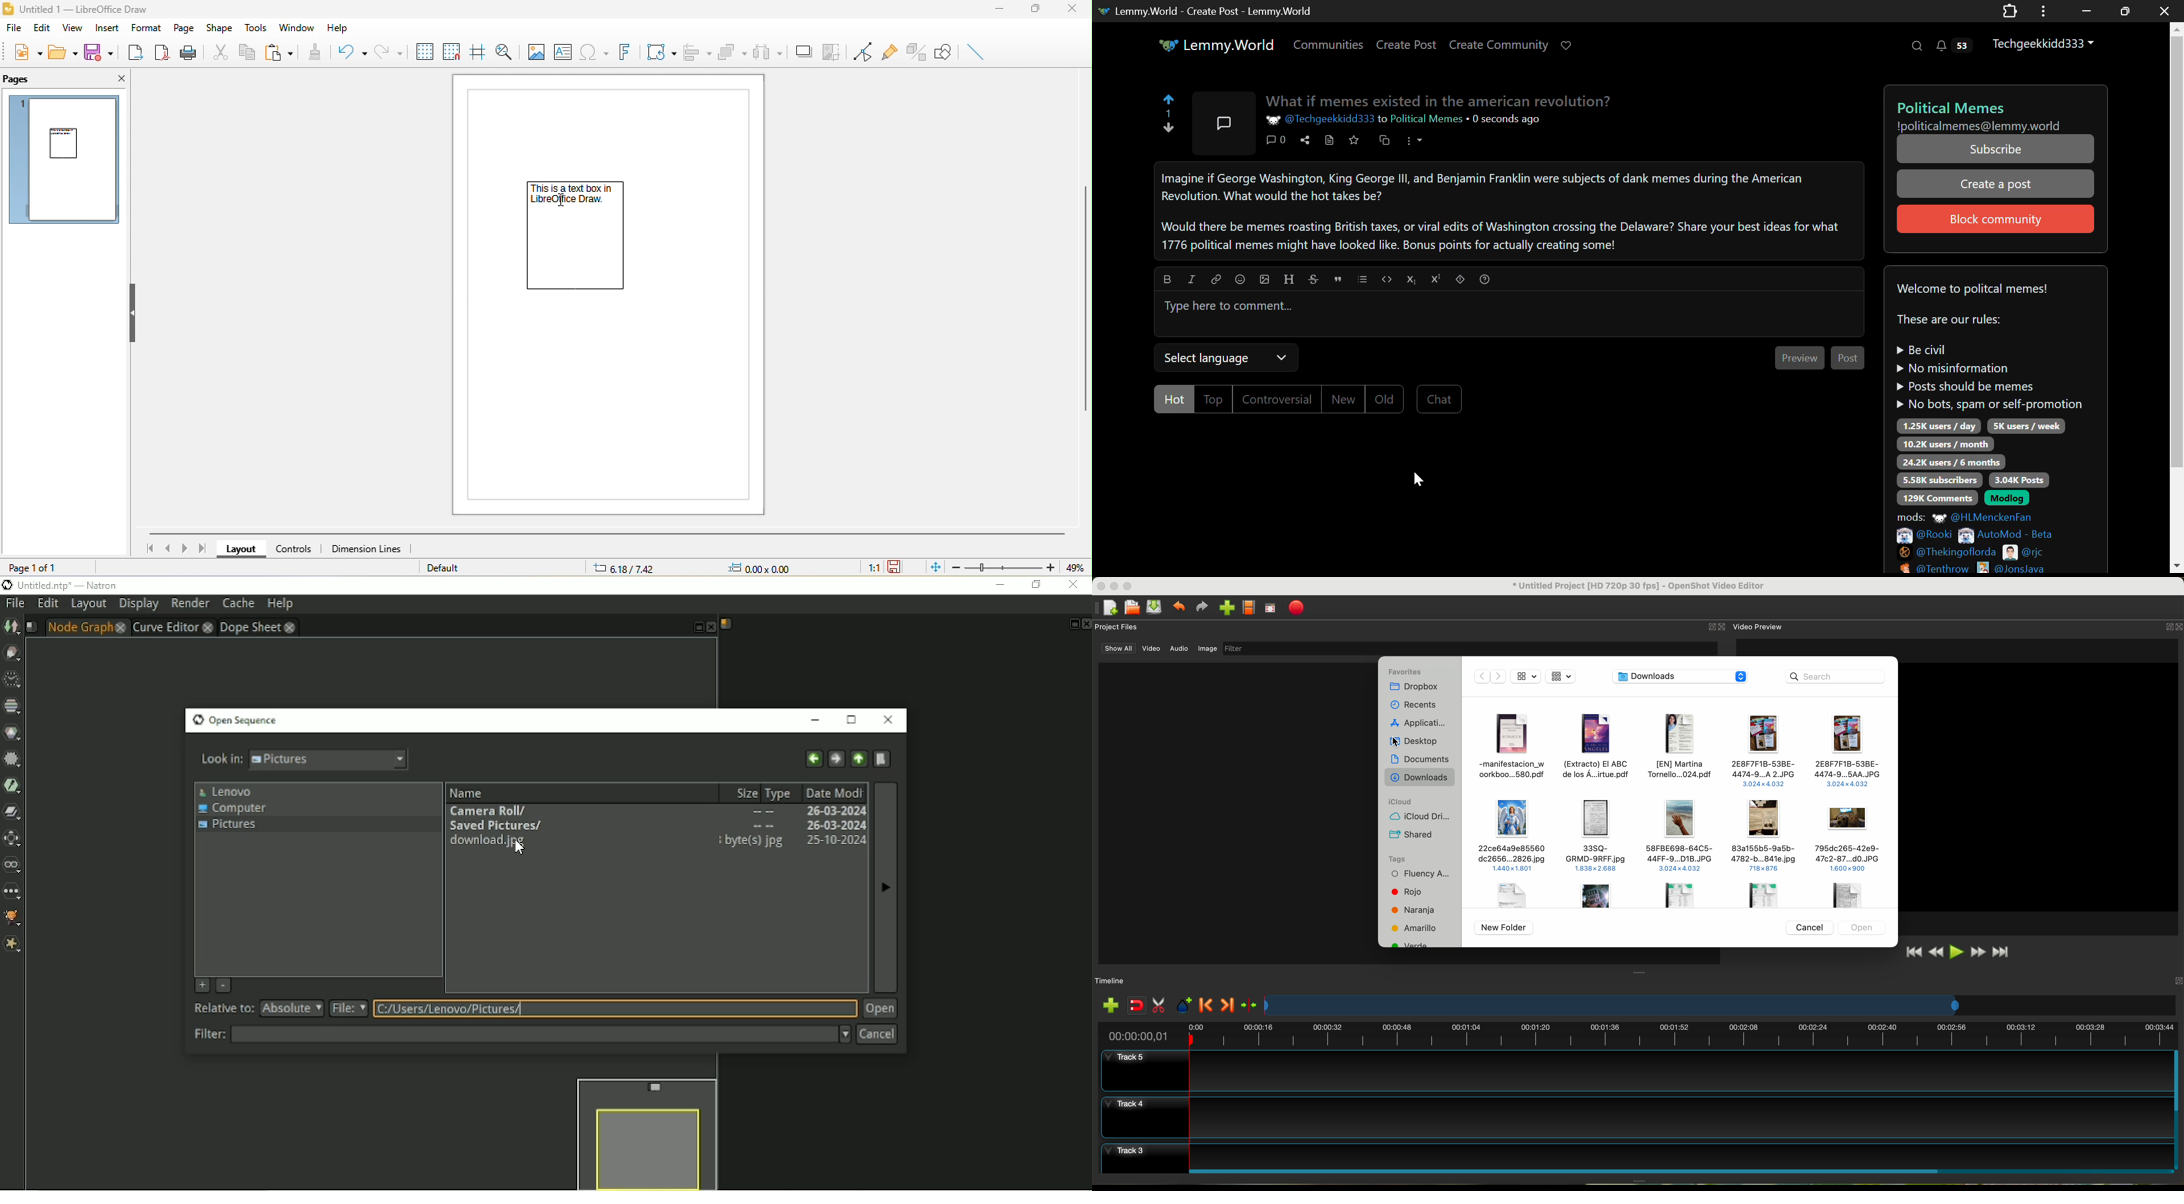  I want to click on file, so click(16, 29).